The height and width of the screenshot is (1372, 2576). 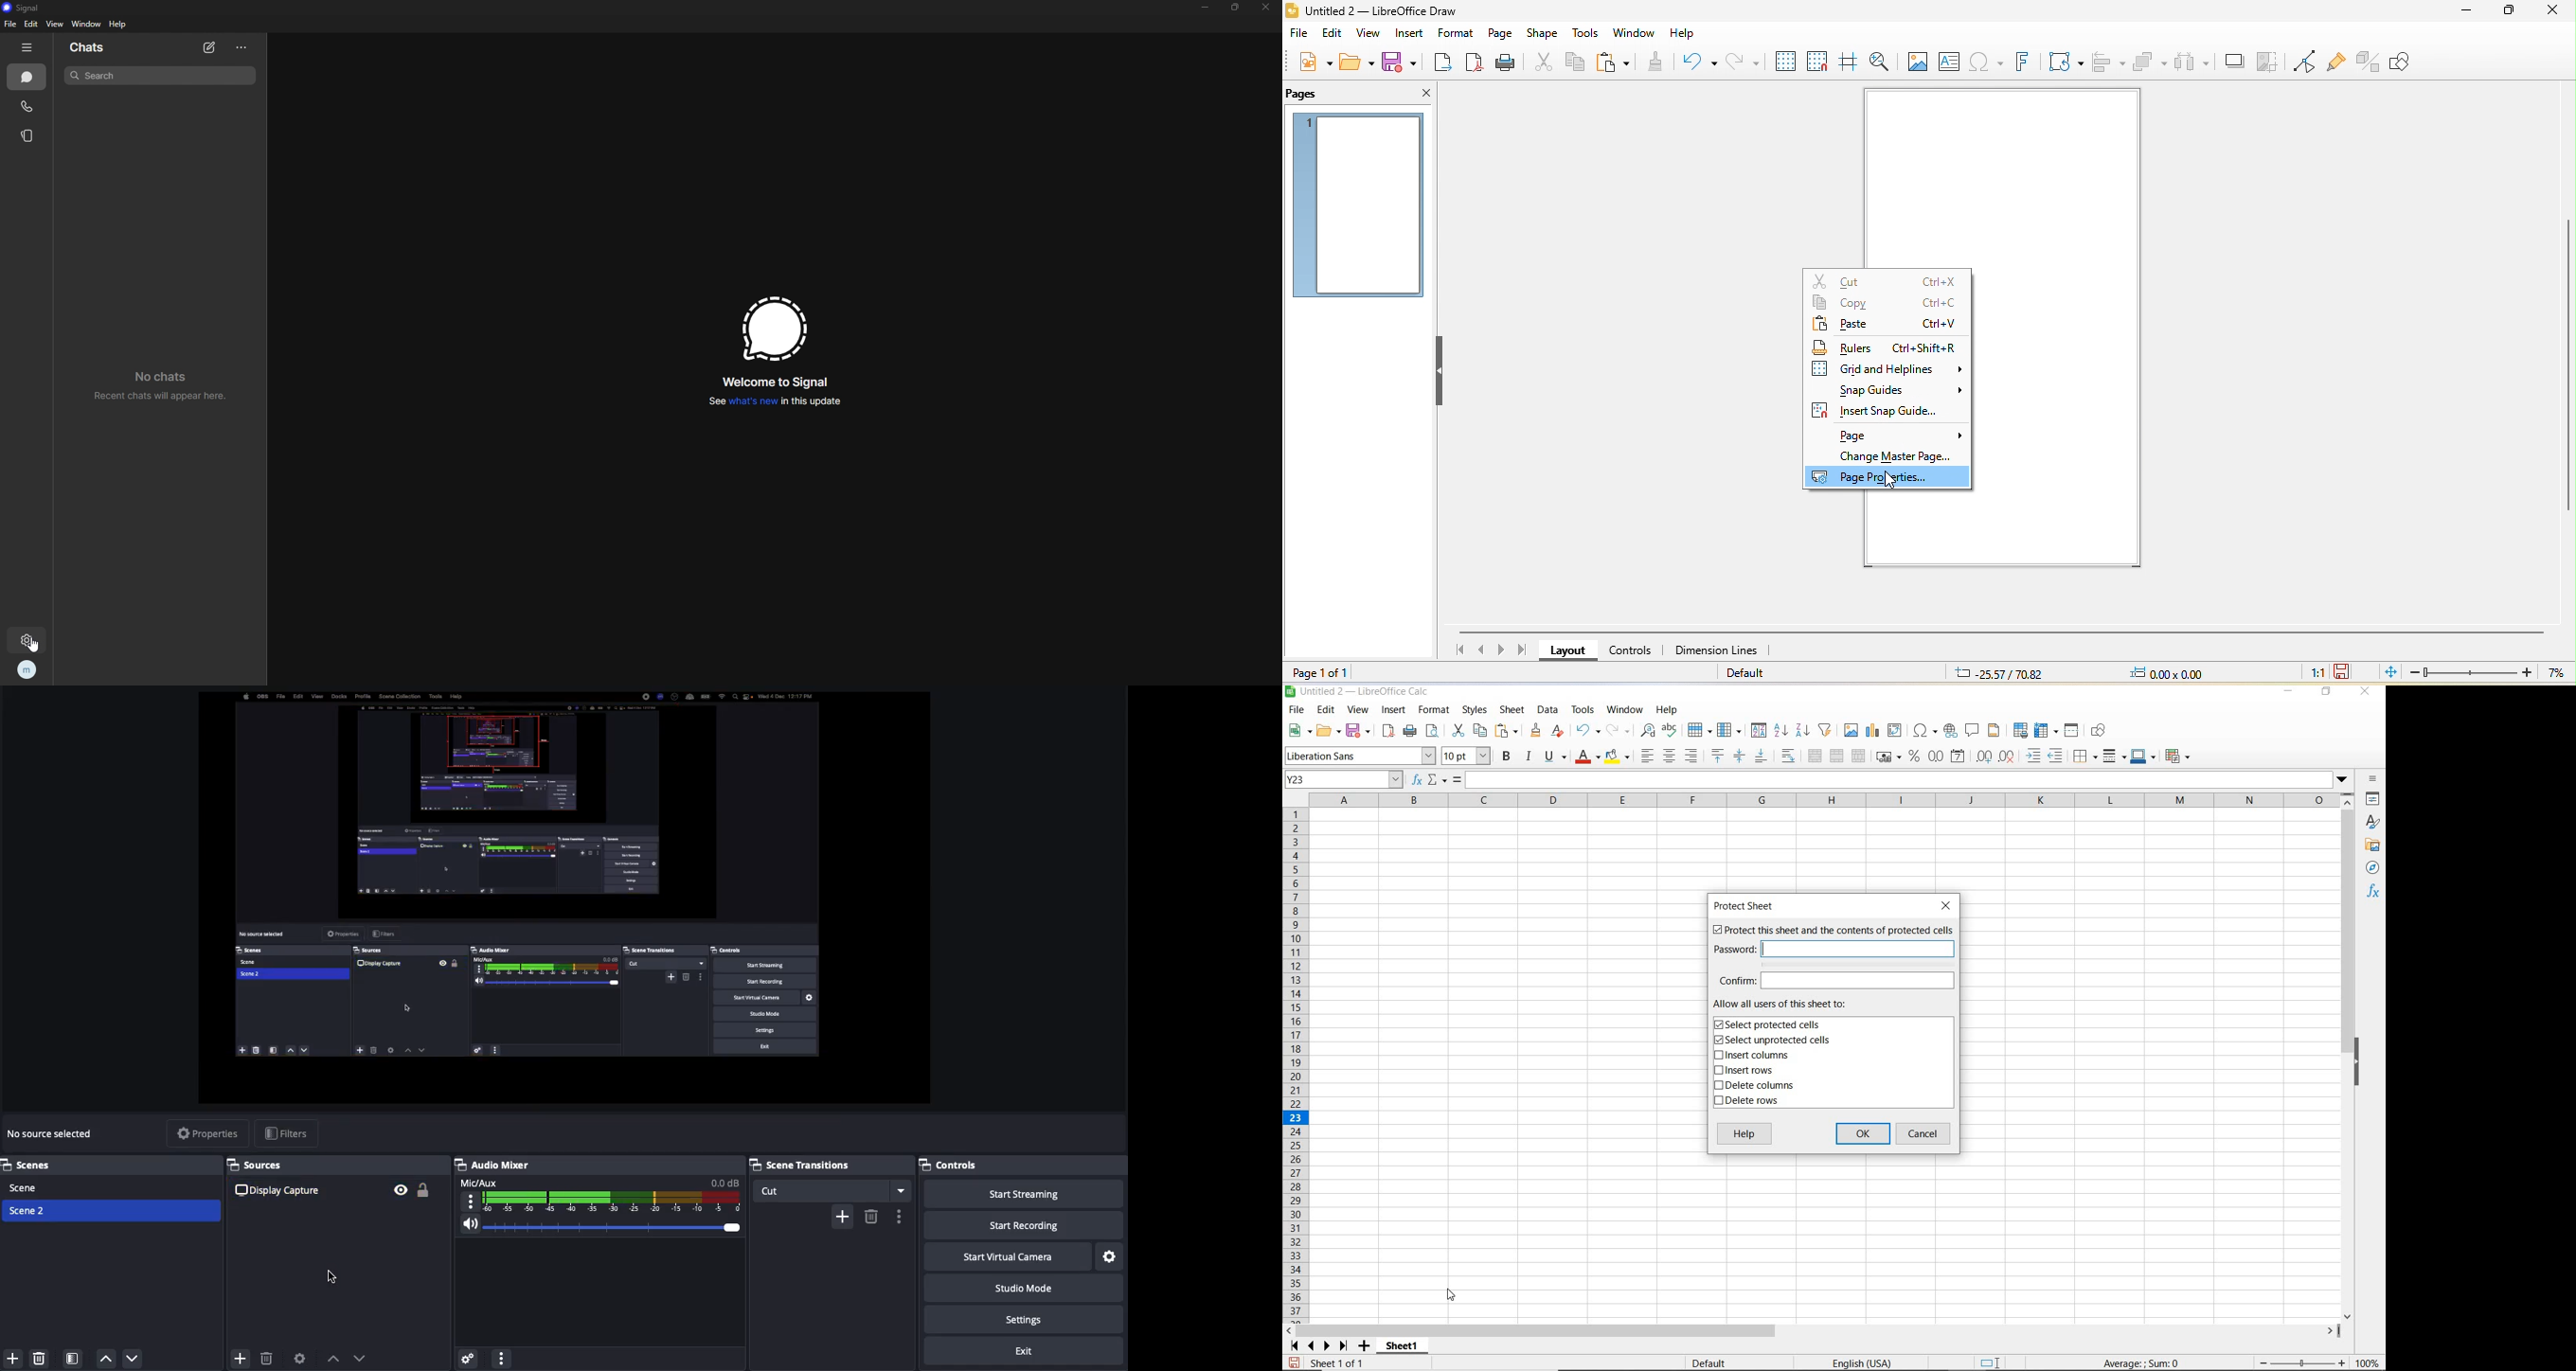 I want to click on MERGE CELLS, so click(x=1837, y=756).